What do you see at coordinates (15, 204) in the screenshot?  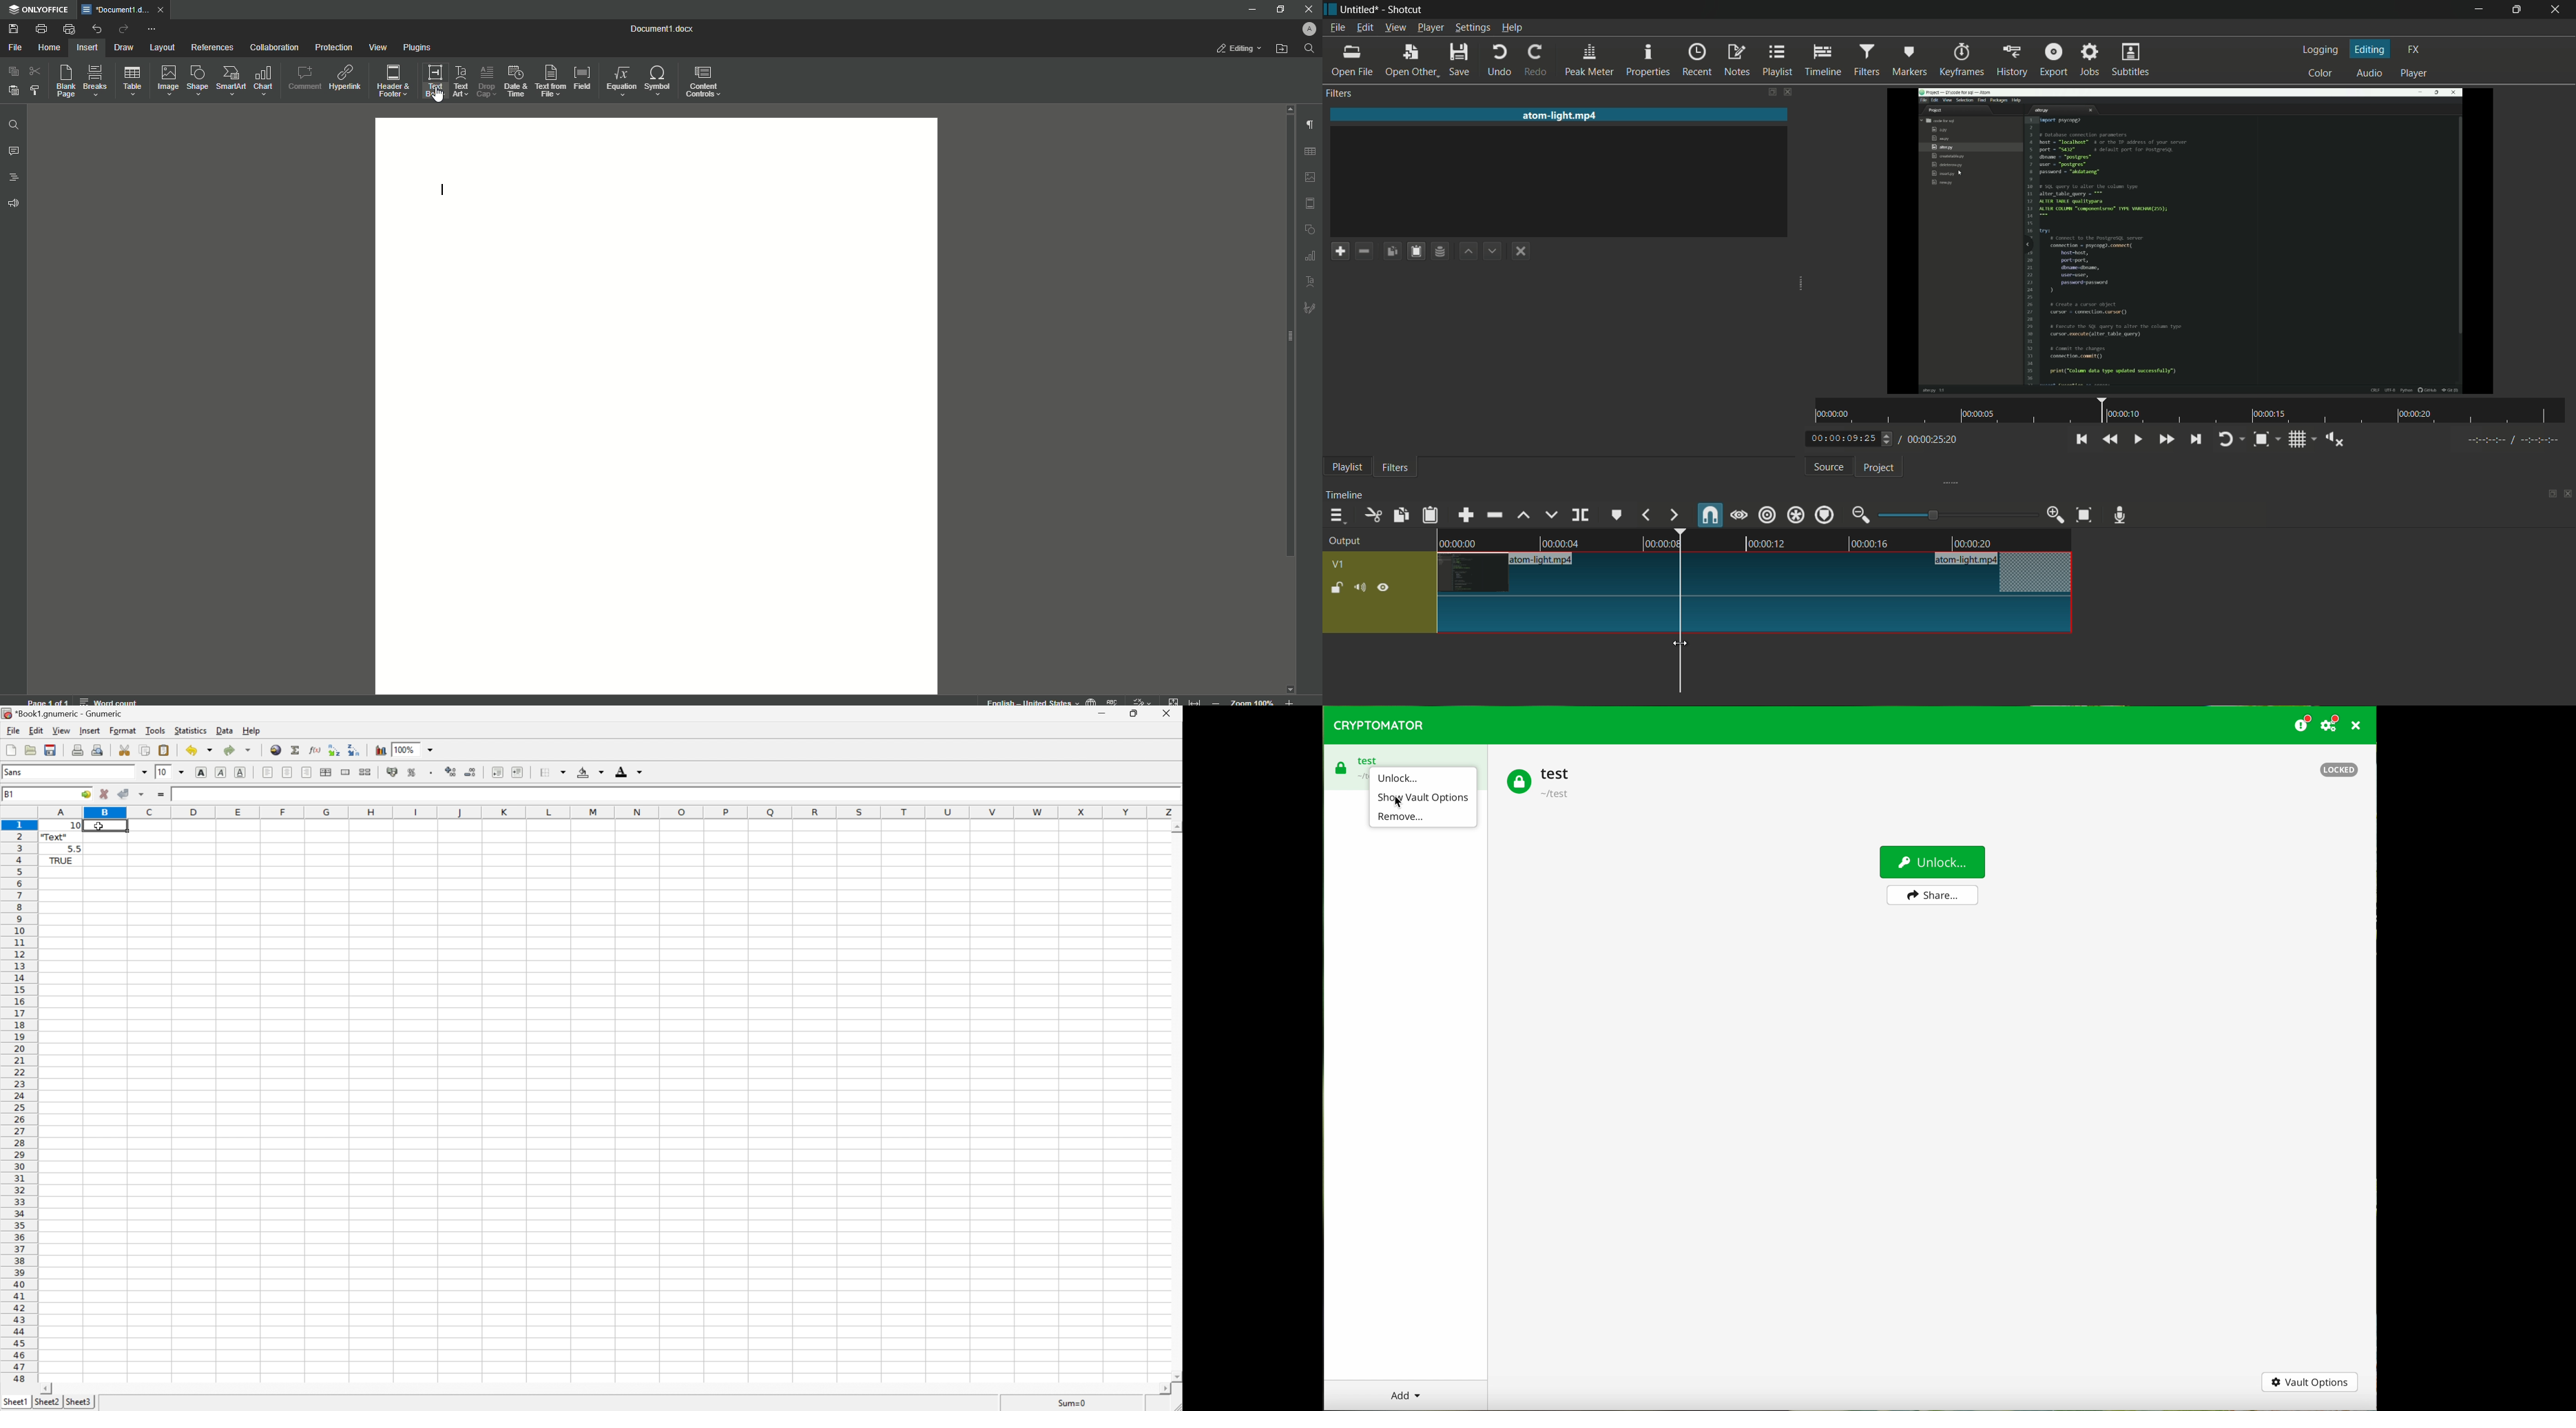 I see `Feedback` at bounding box center [15, 204].